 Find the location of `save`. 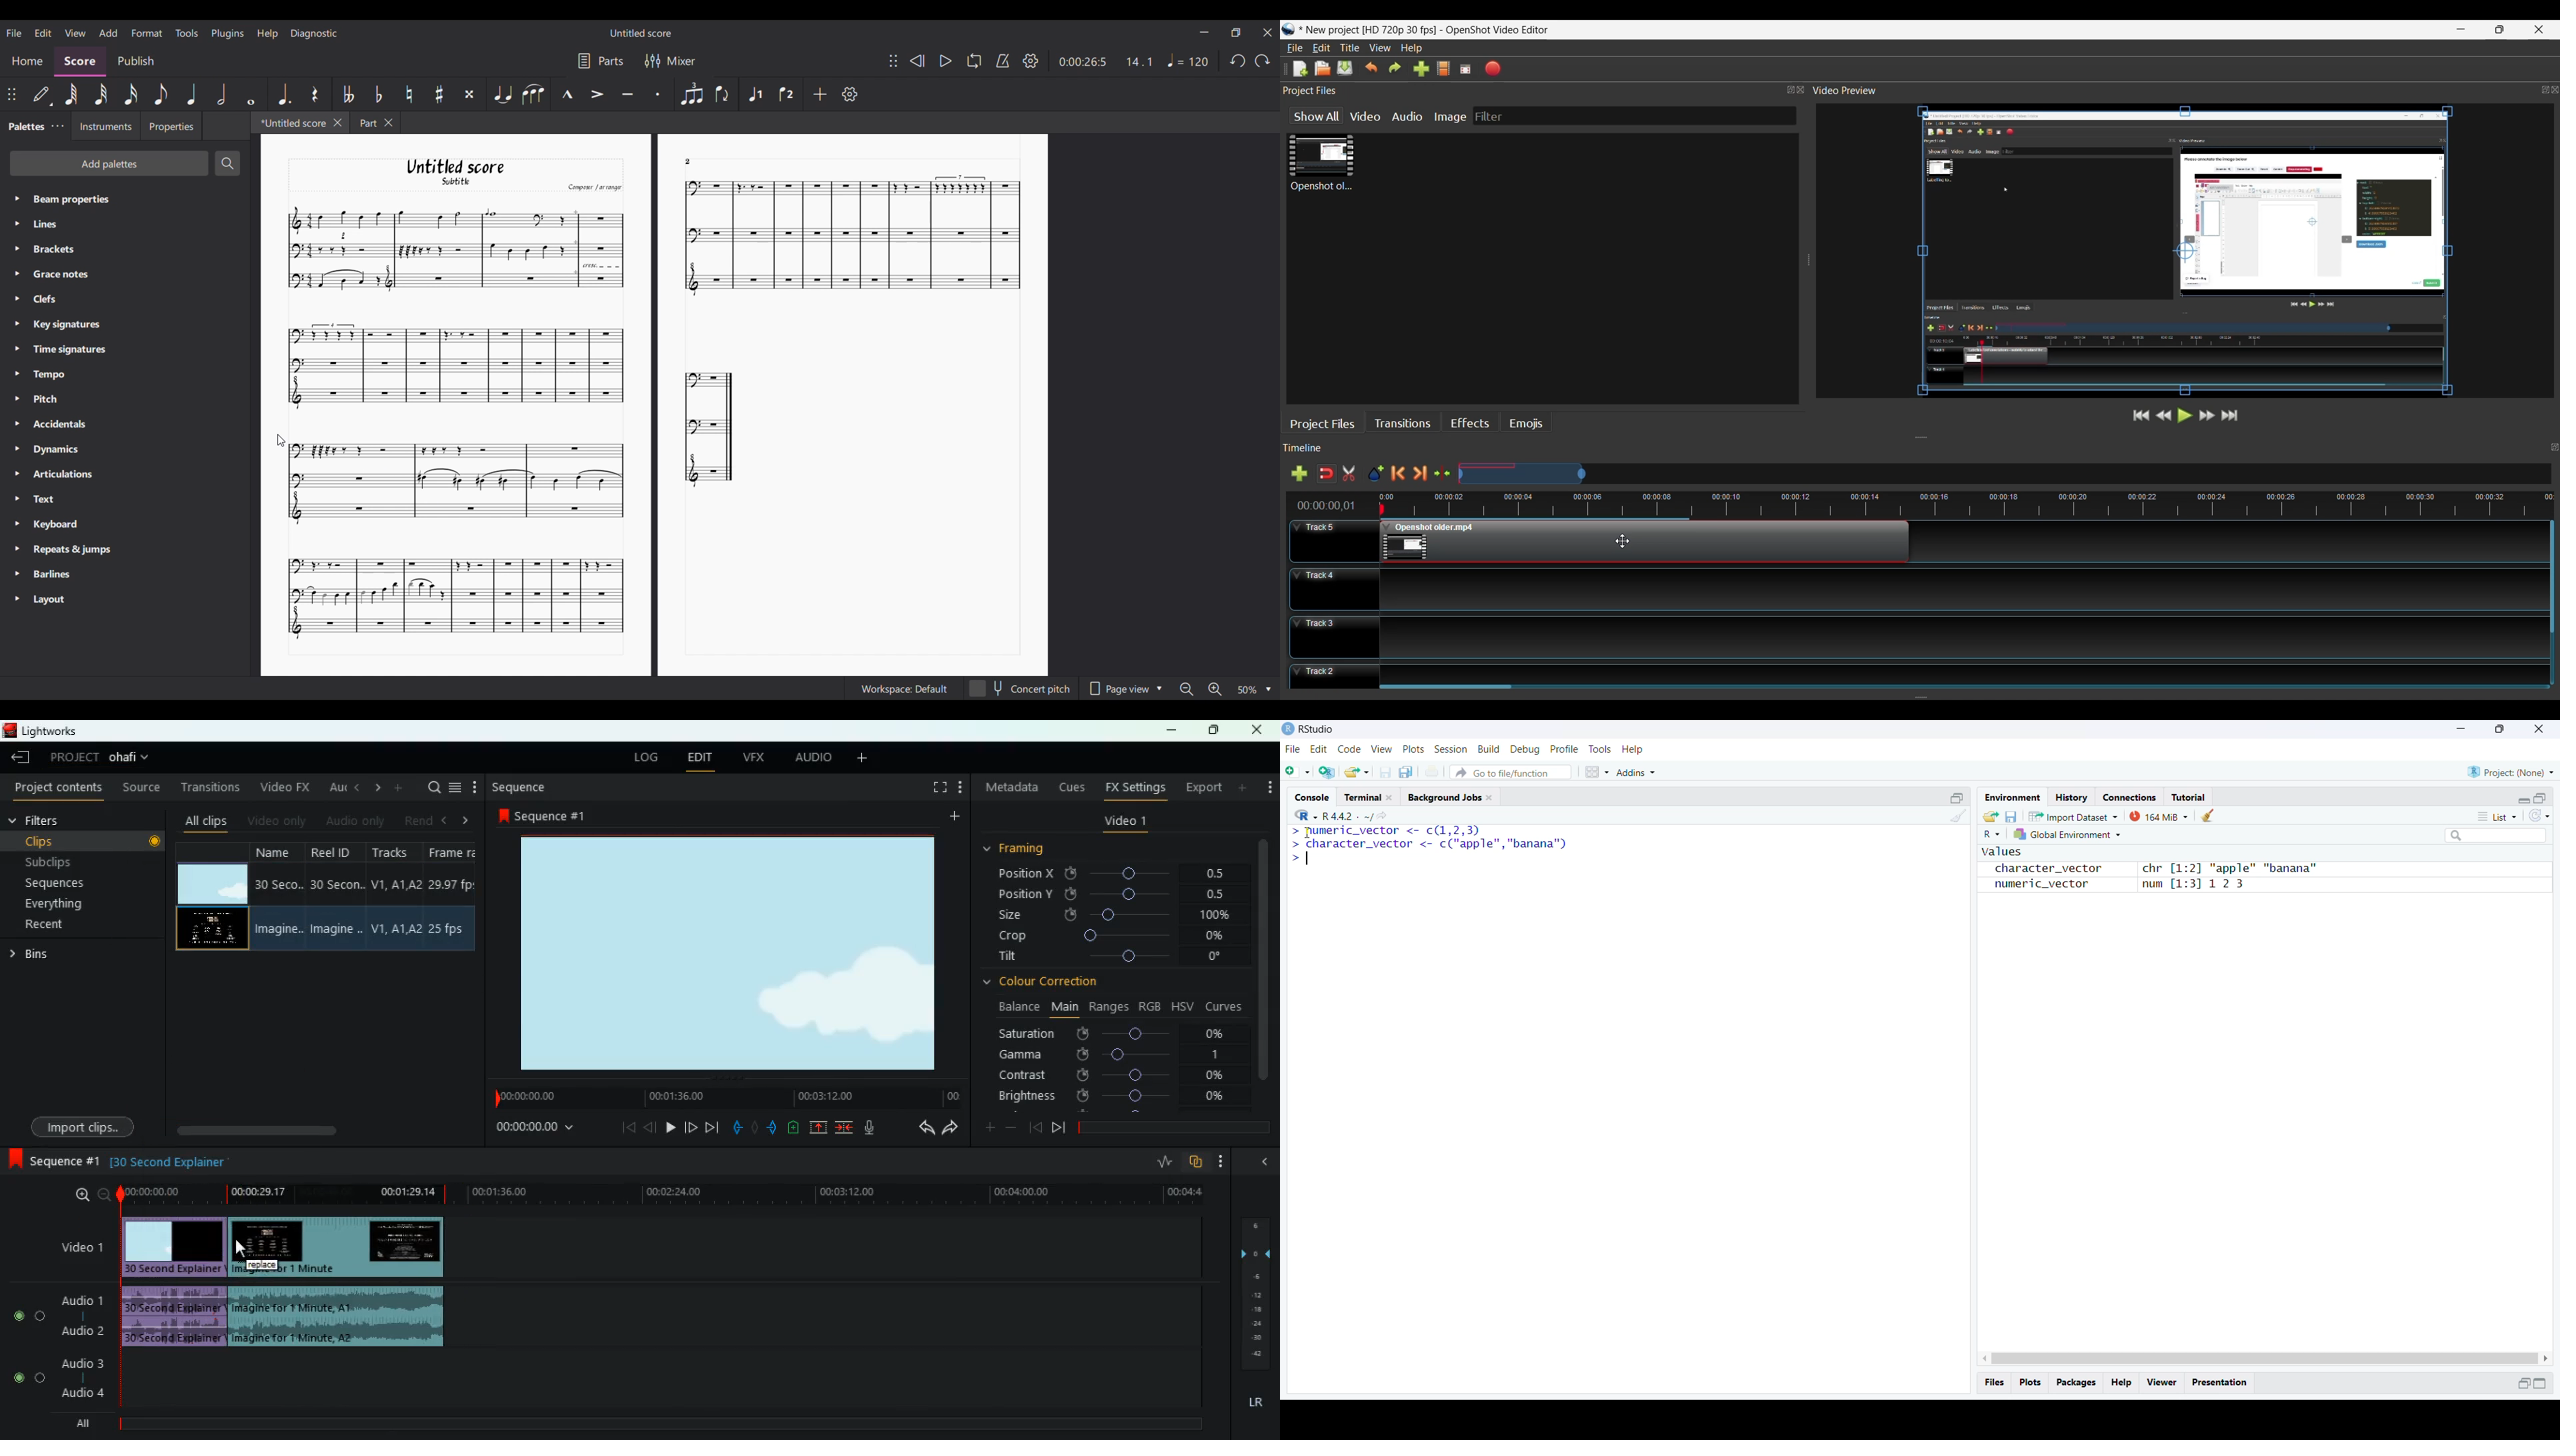

save is located at coordinates (2010, 817).